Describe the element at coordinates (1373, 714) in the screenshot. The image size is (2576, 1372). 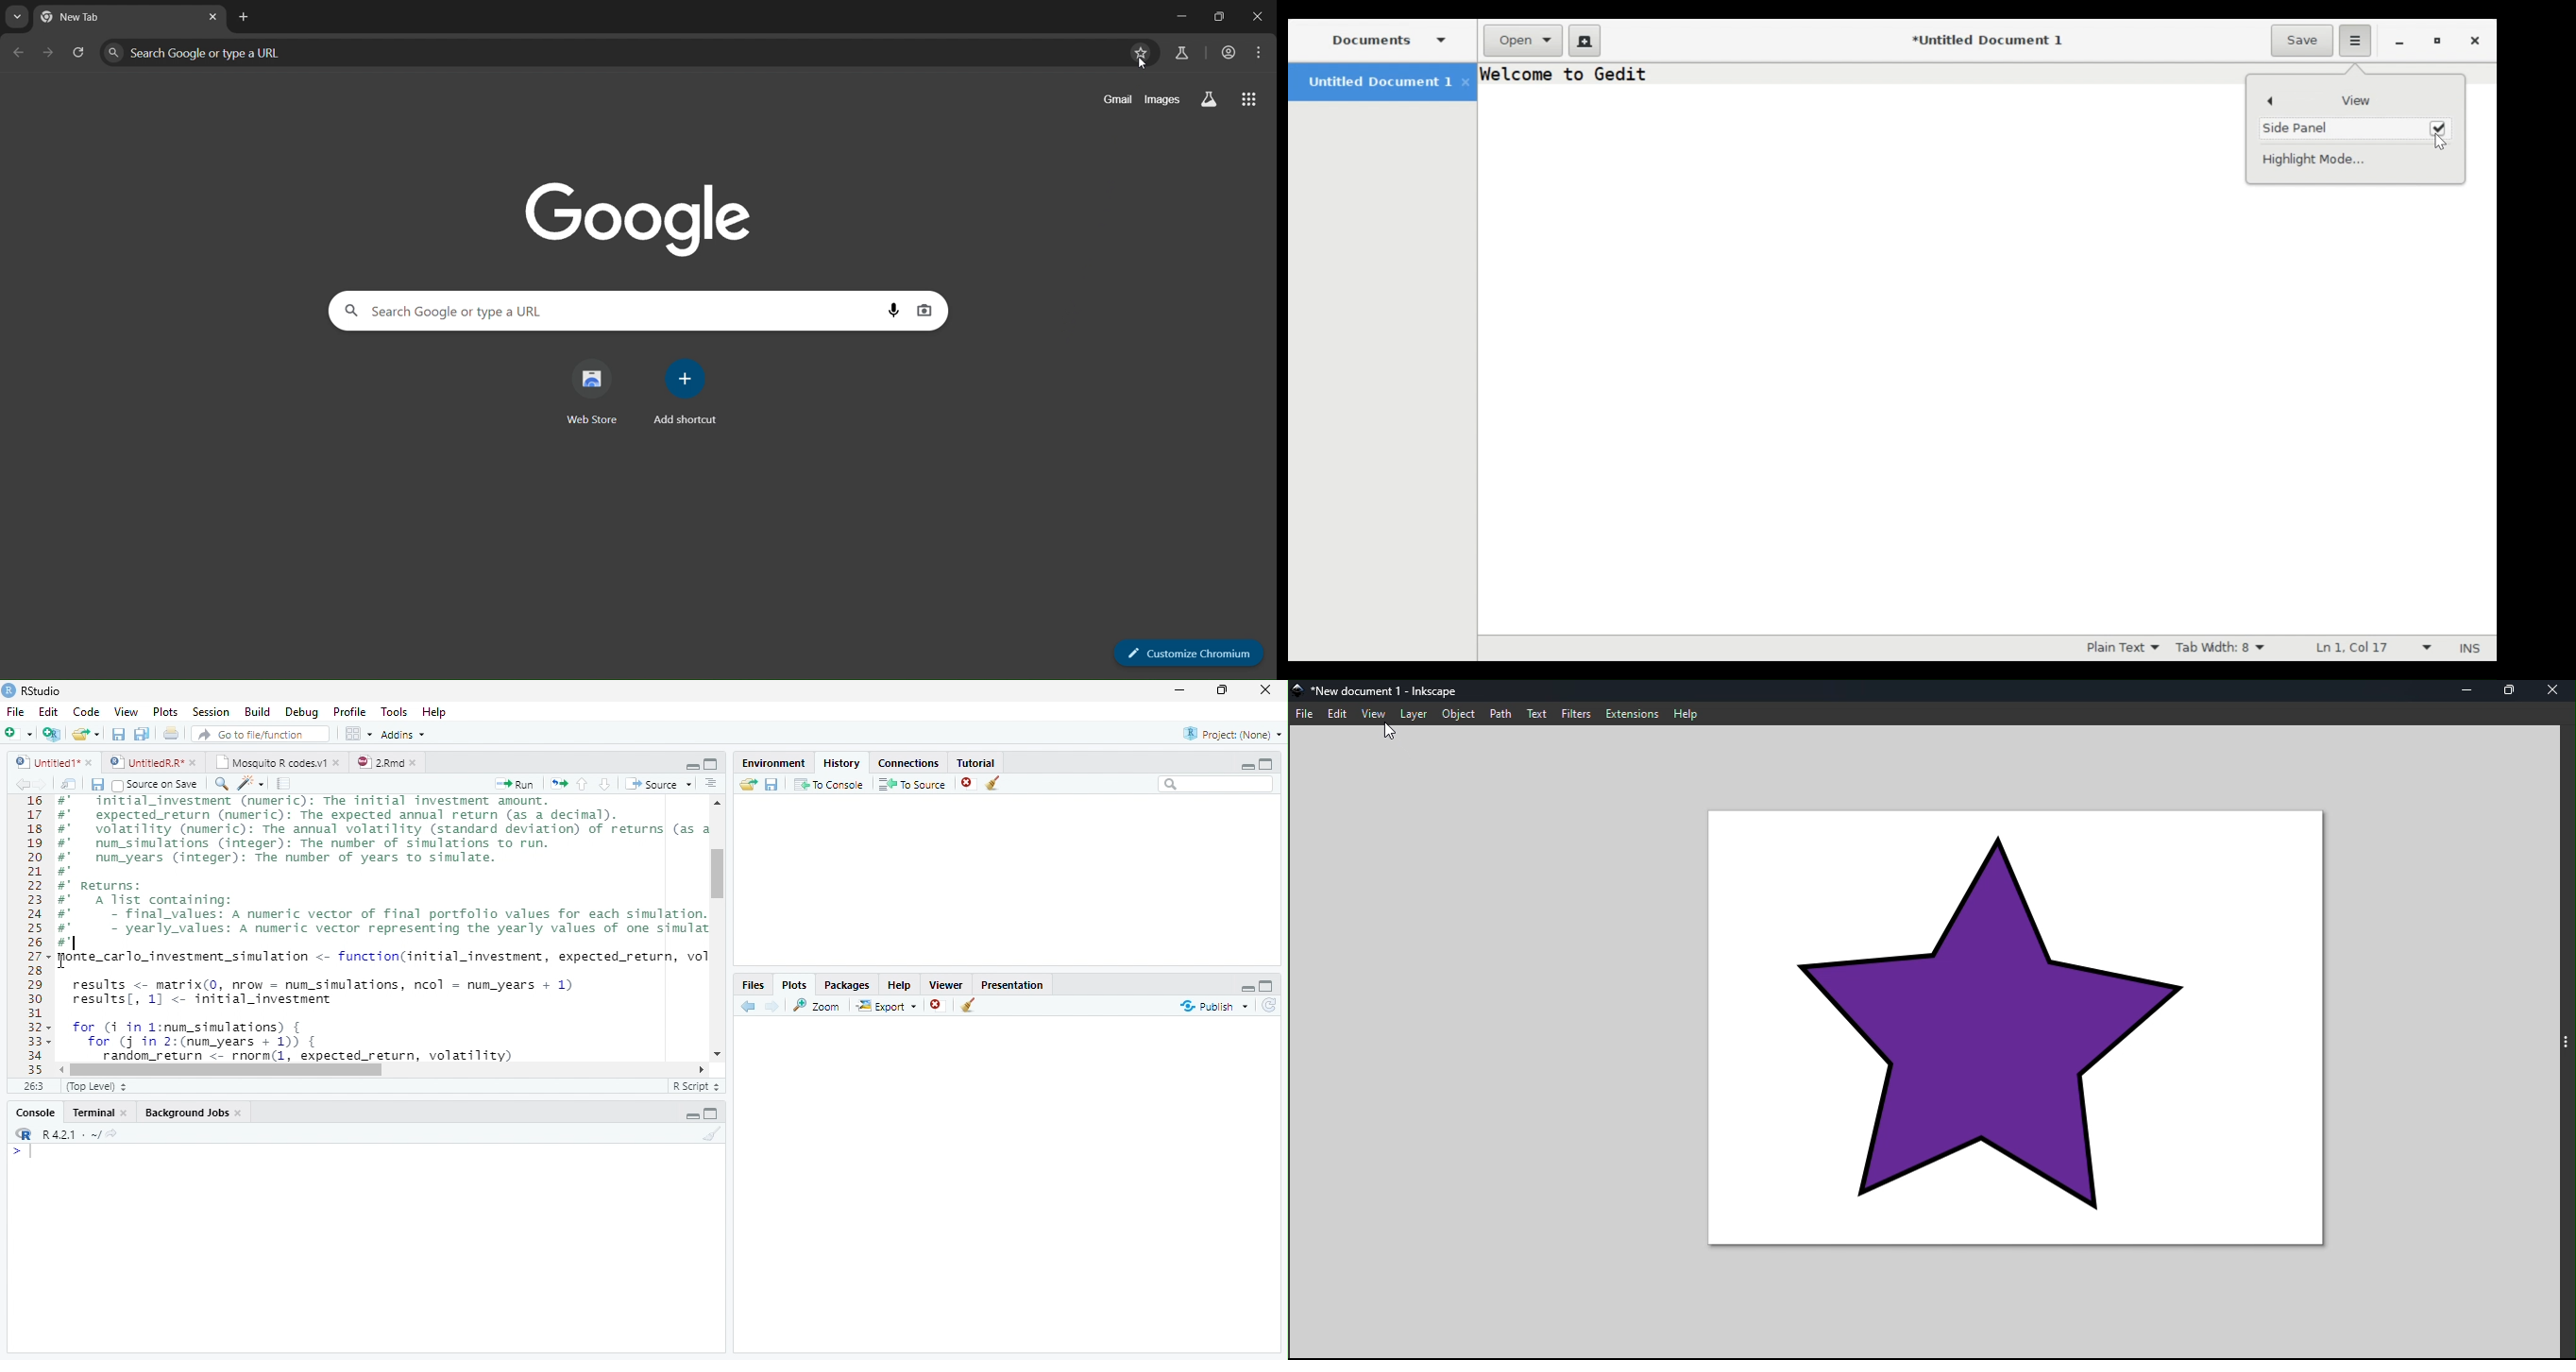
I see `View` at that location.